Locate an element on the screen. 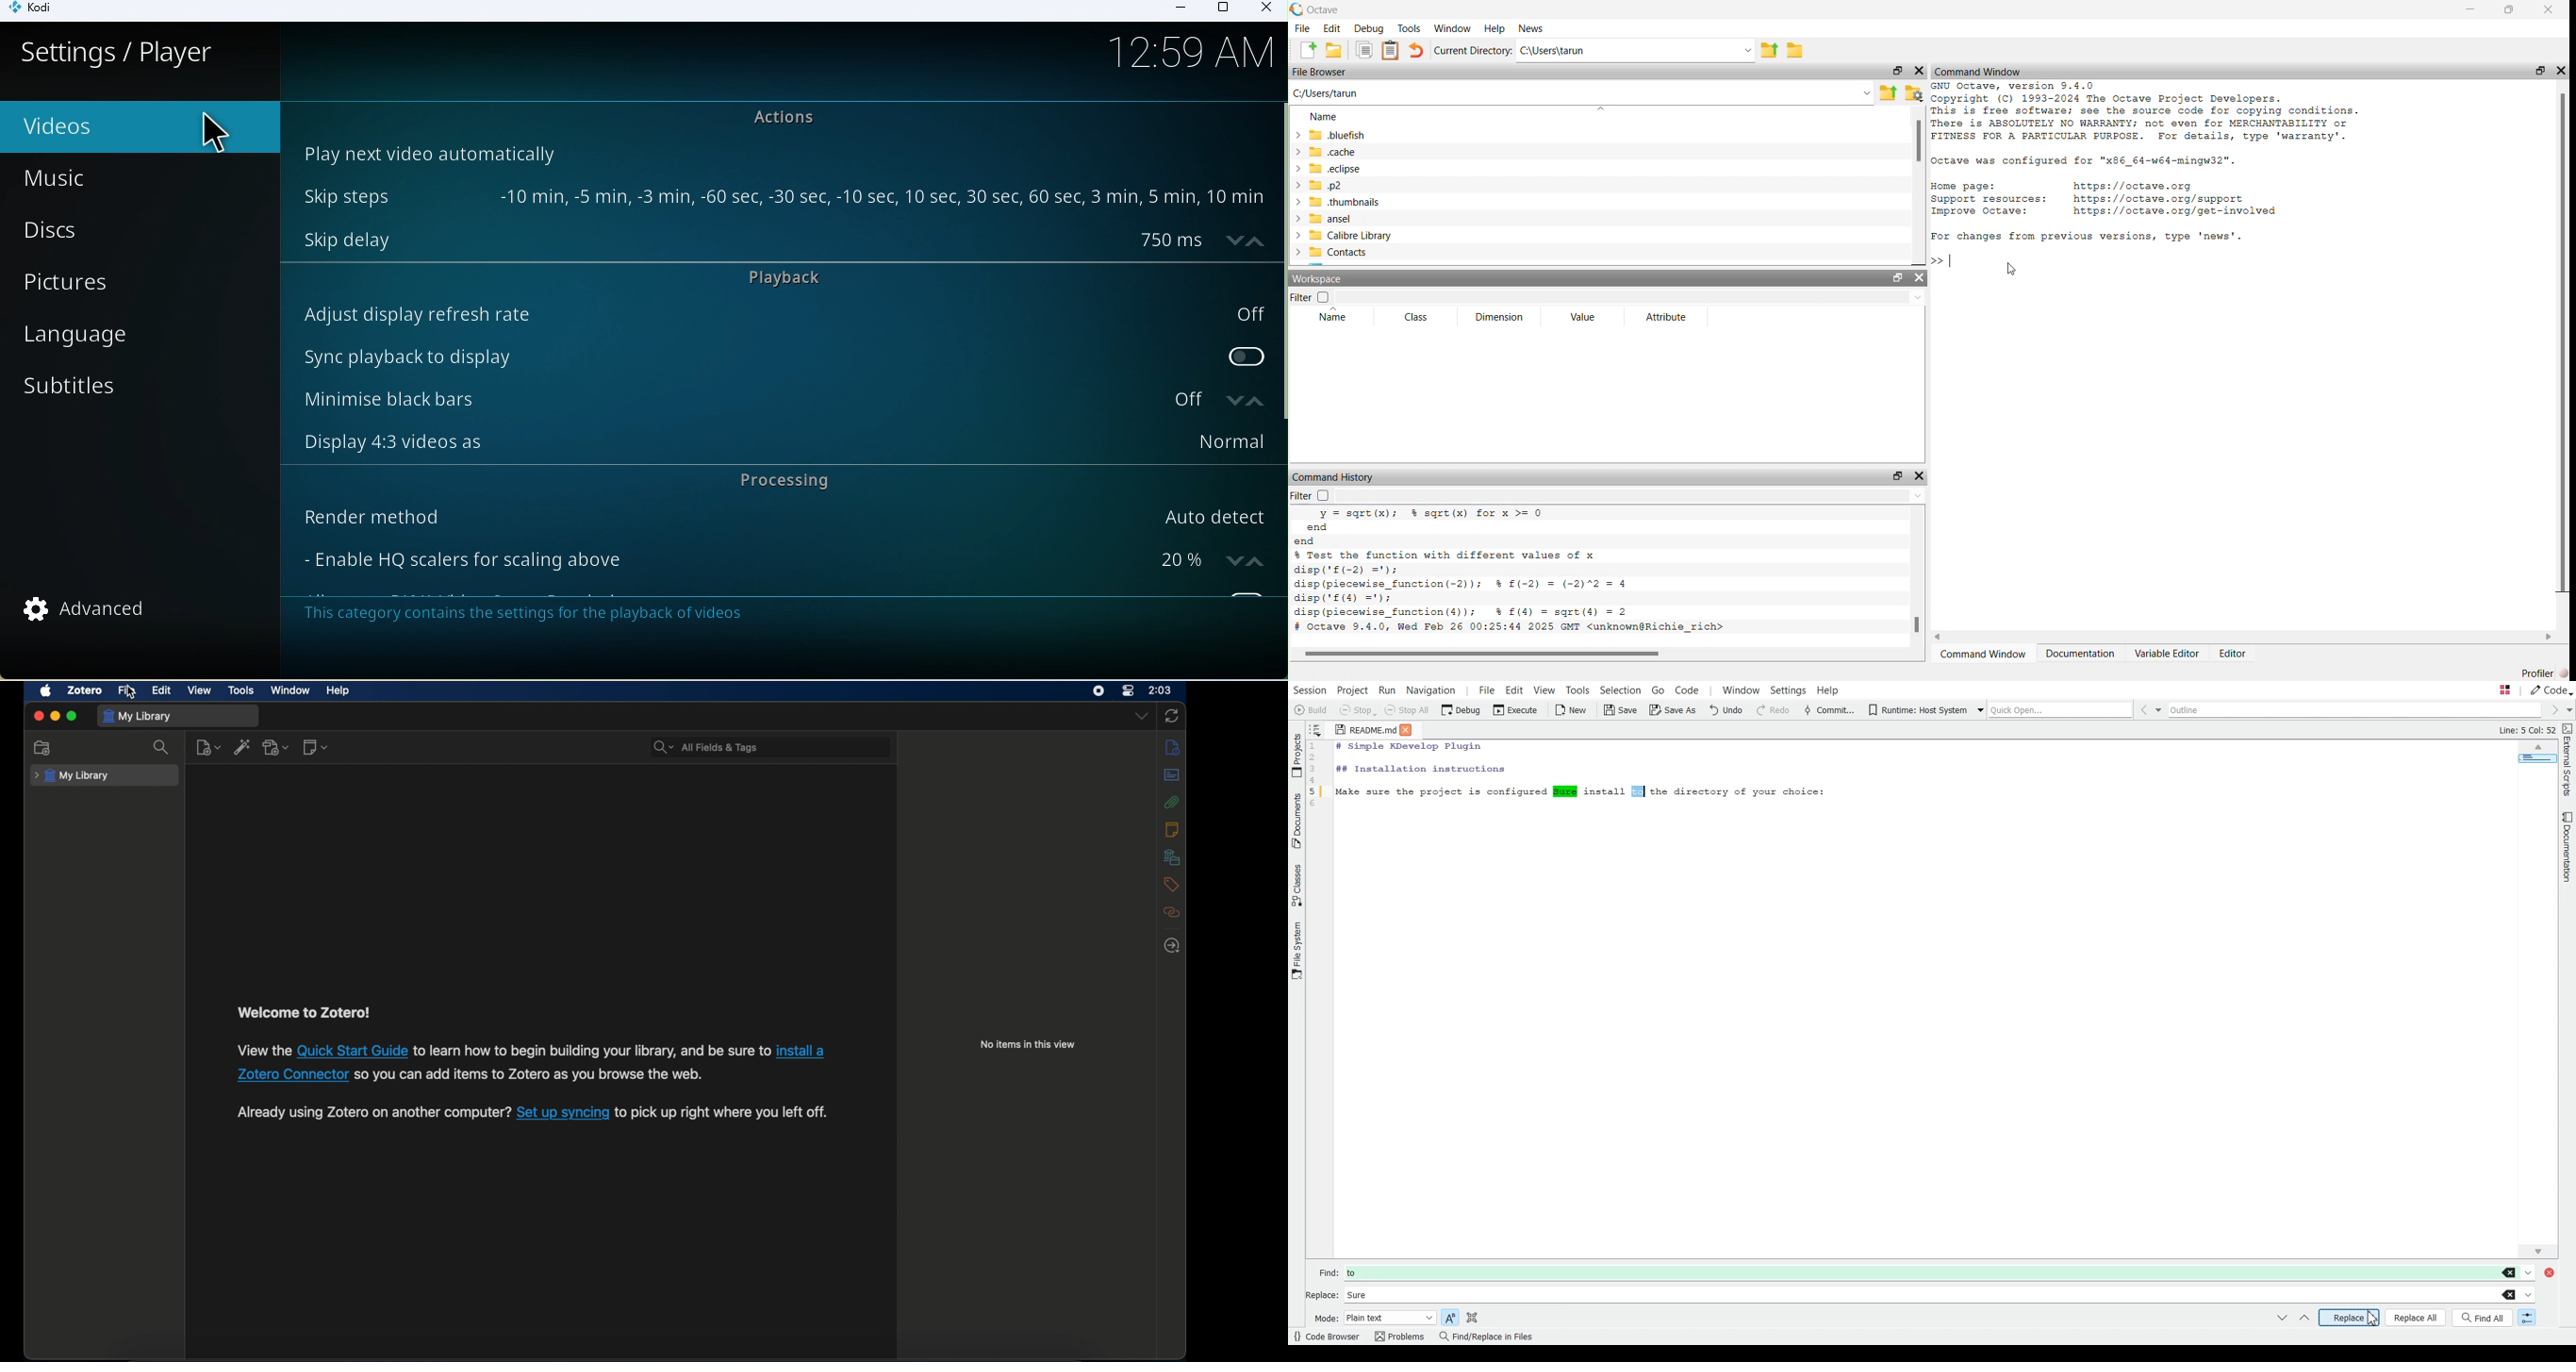  Help is located at coordinates (1493, 28).